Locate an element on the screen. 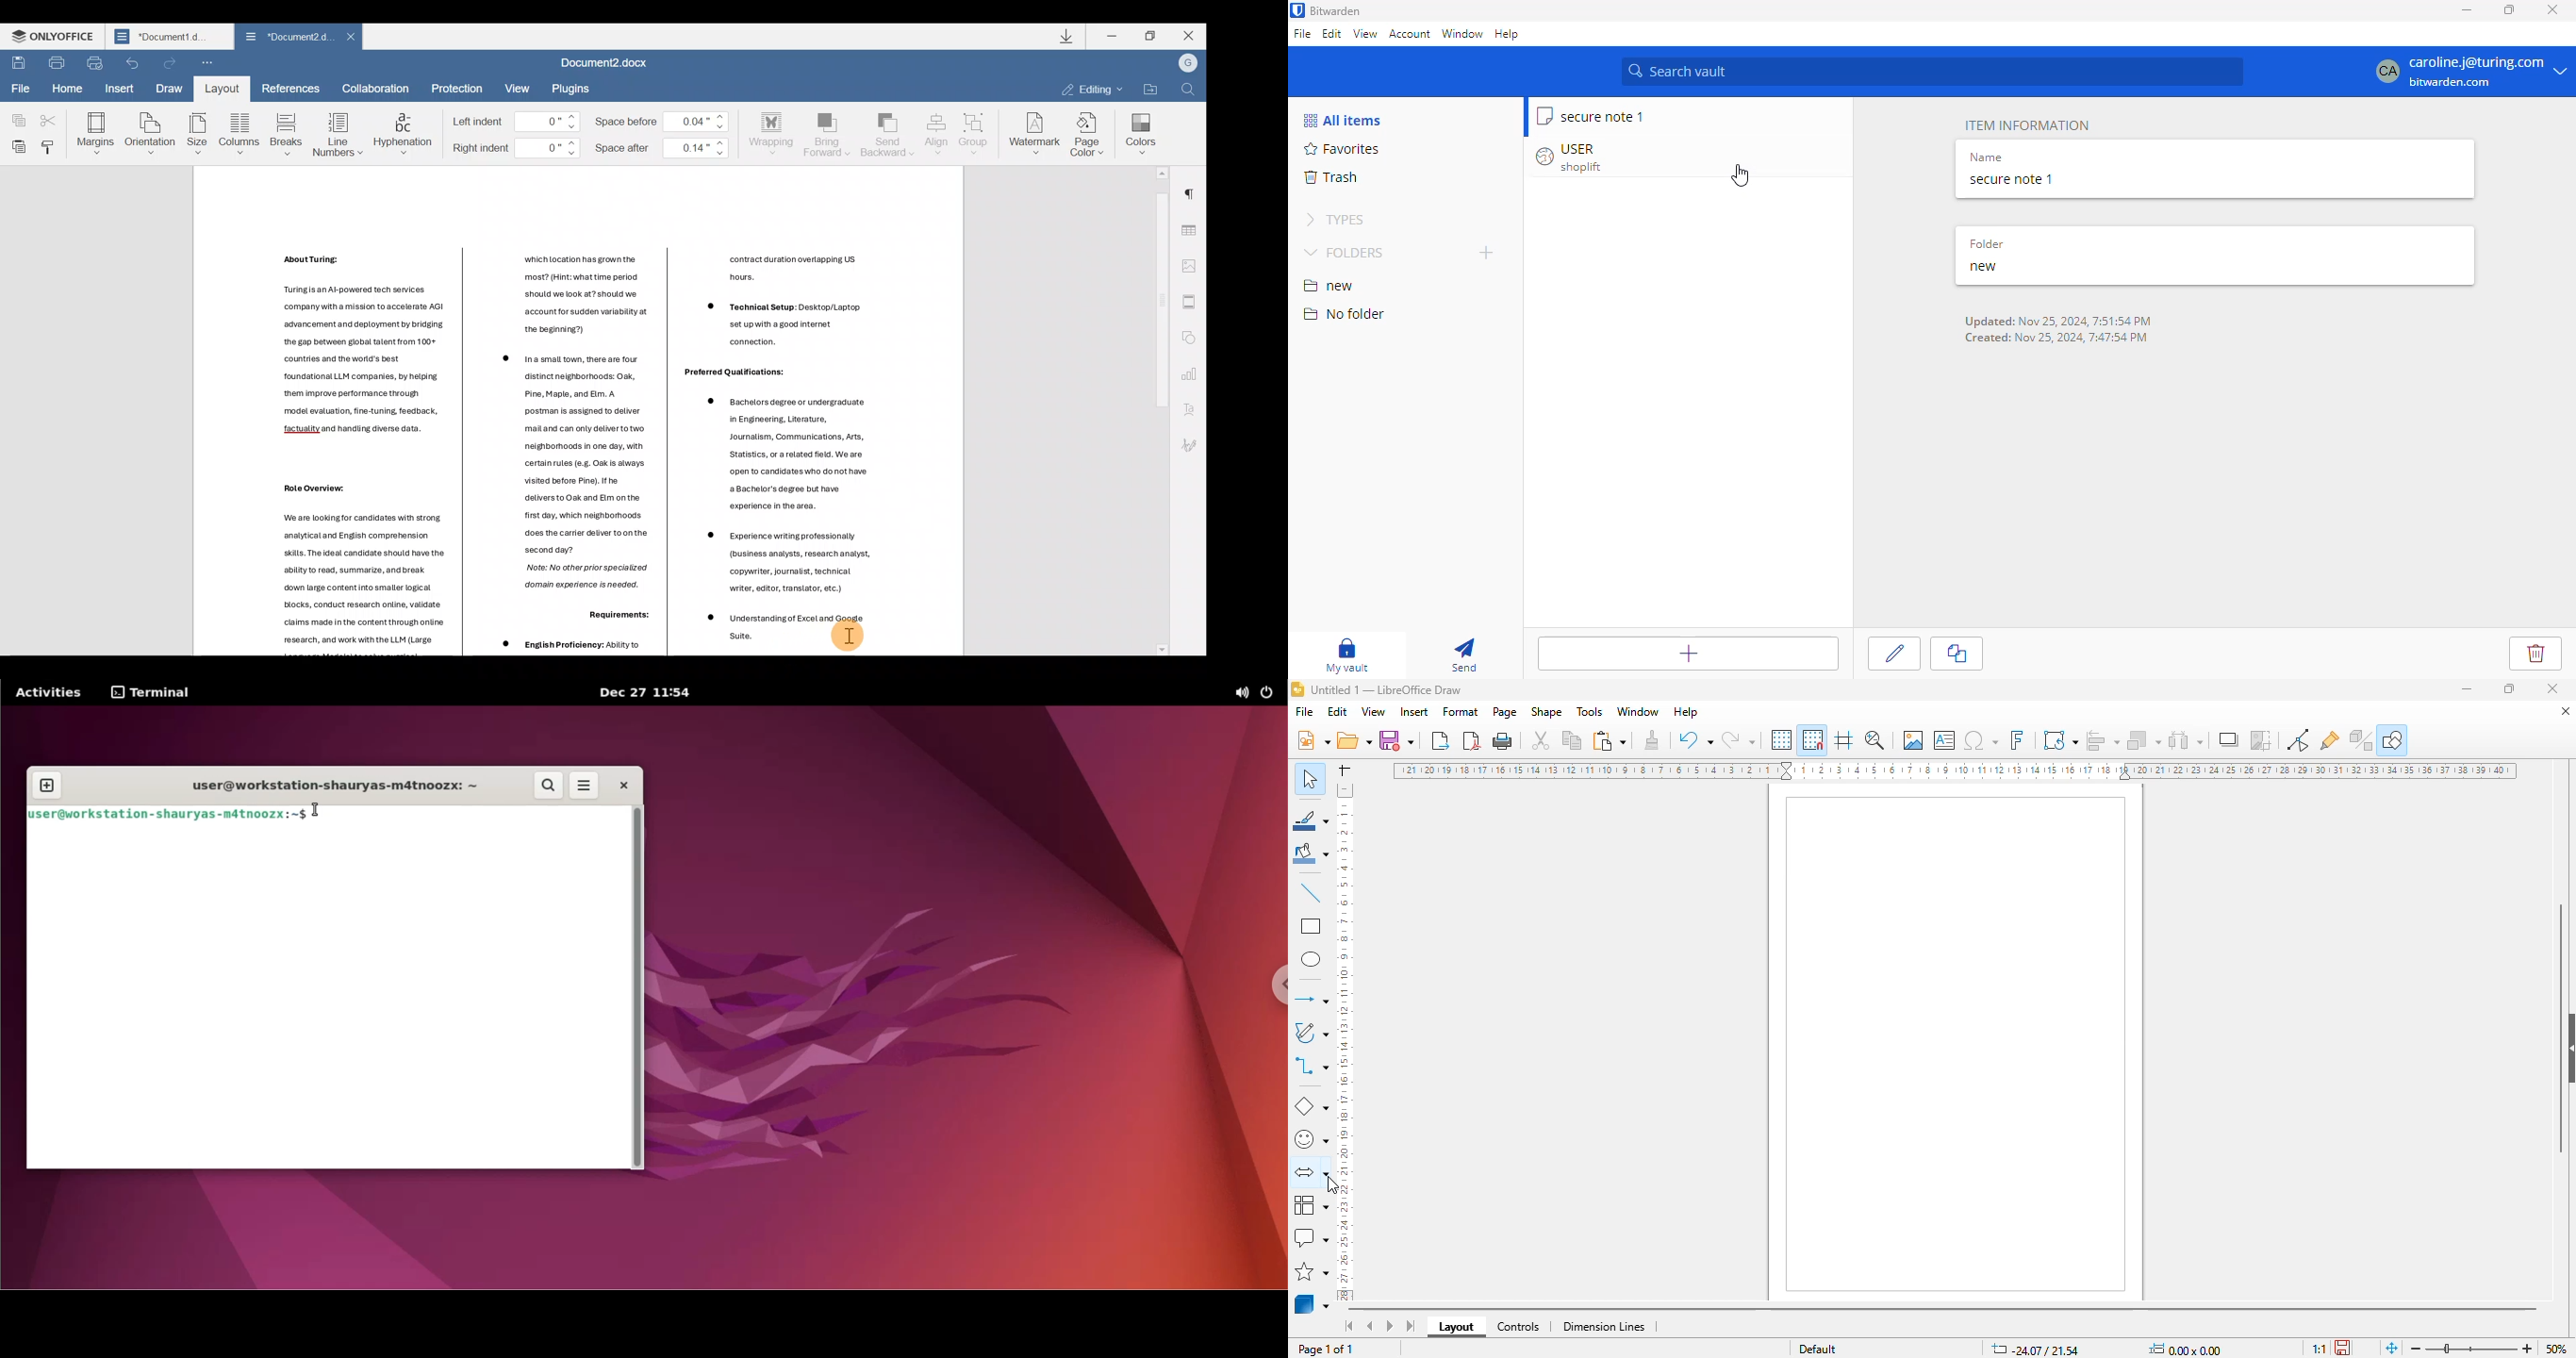 The width and height of the screenshot is (2576, 1372). power options is located at coordinates (1269, 692).